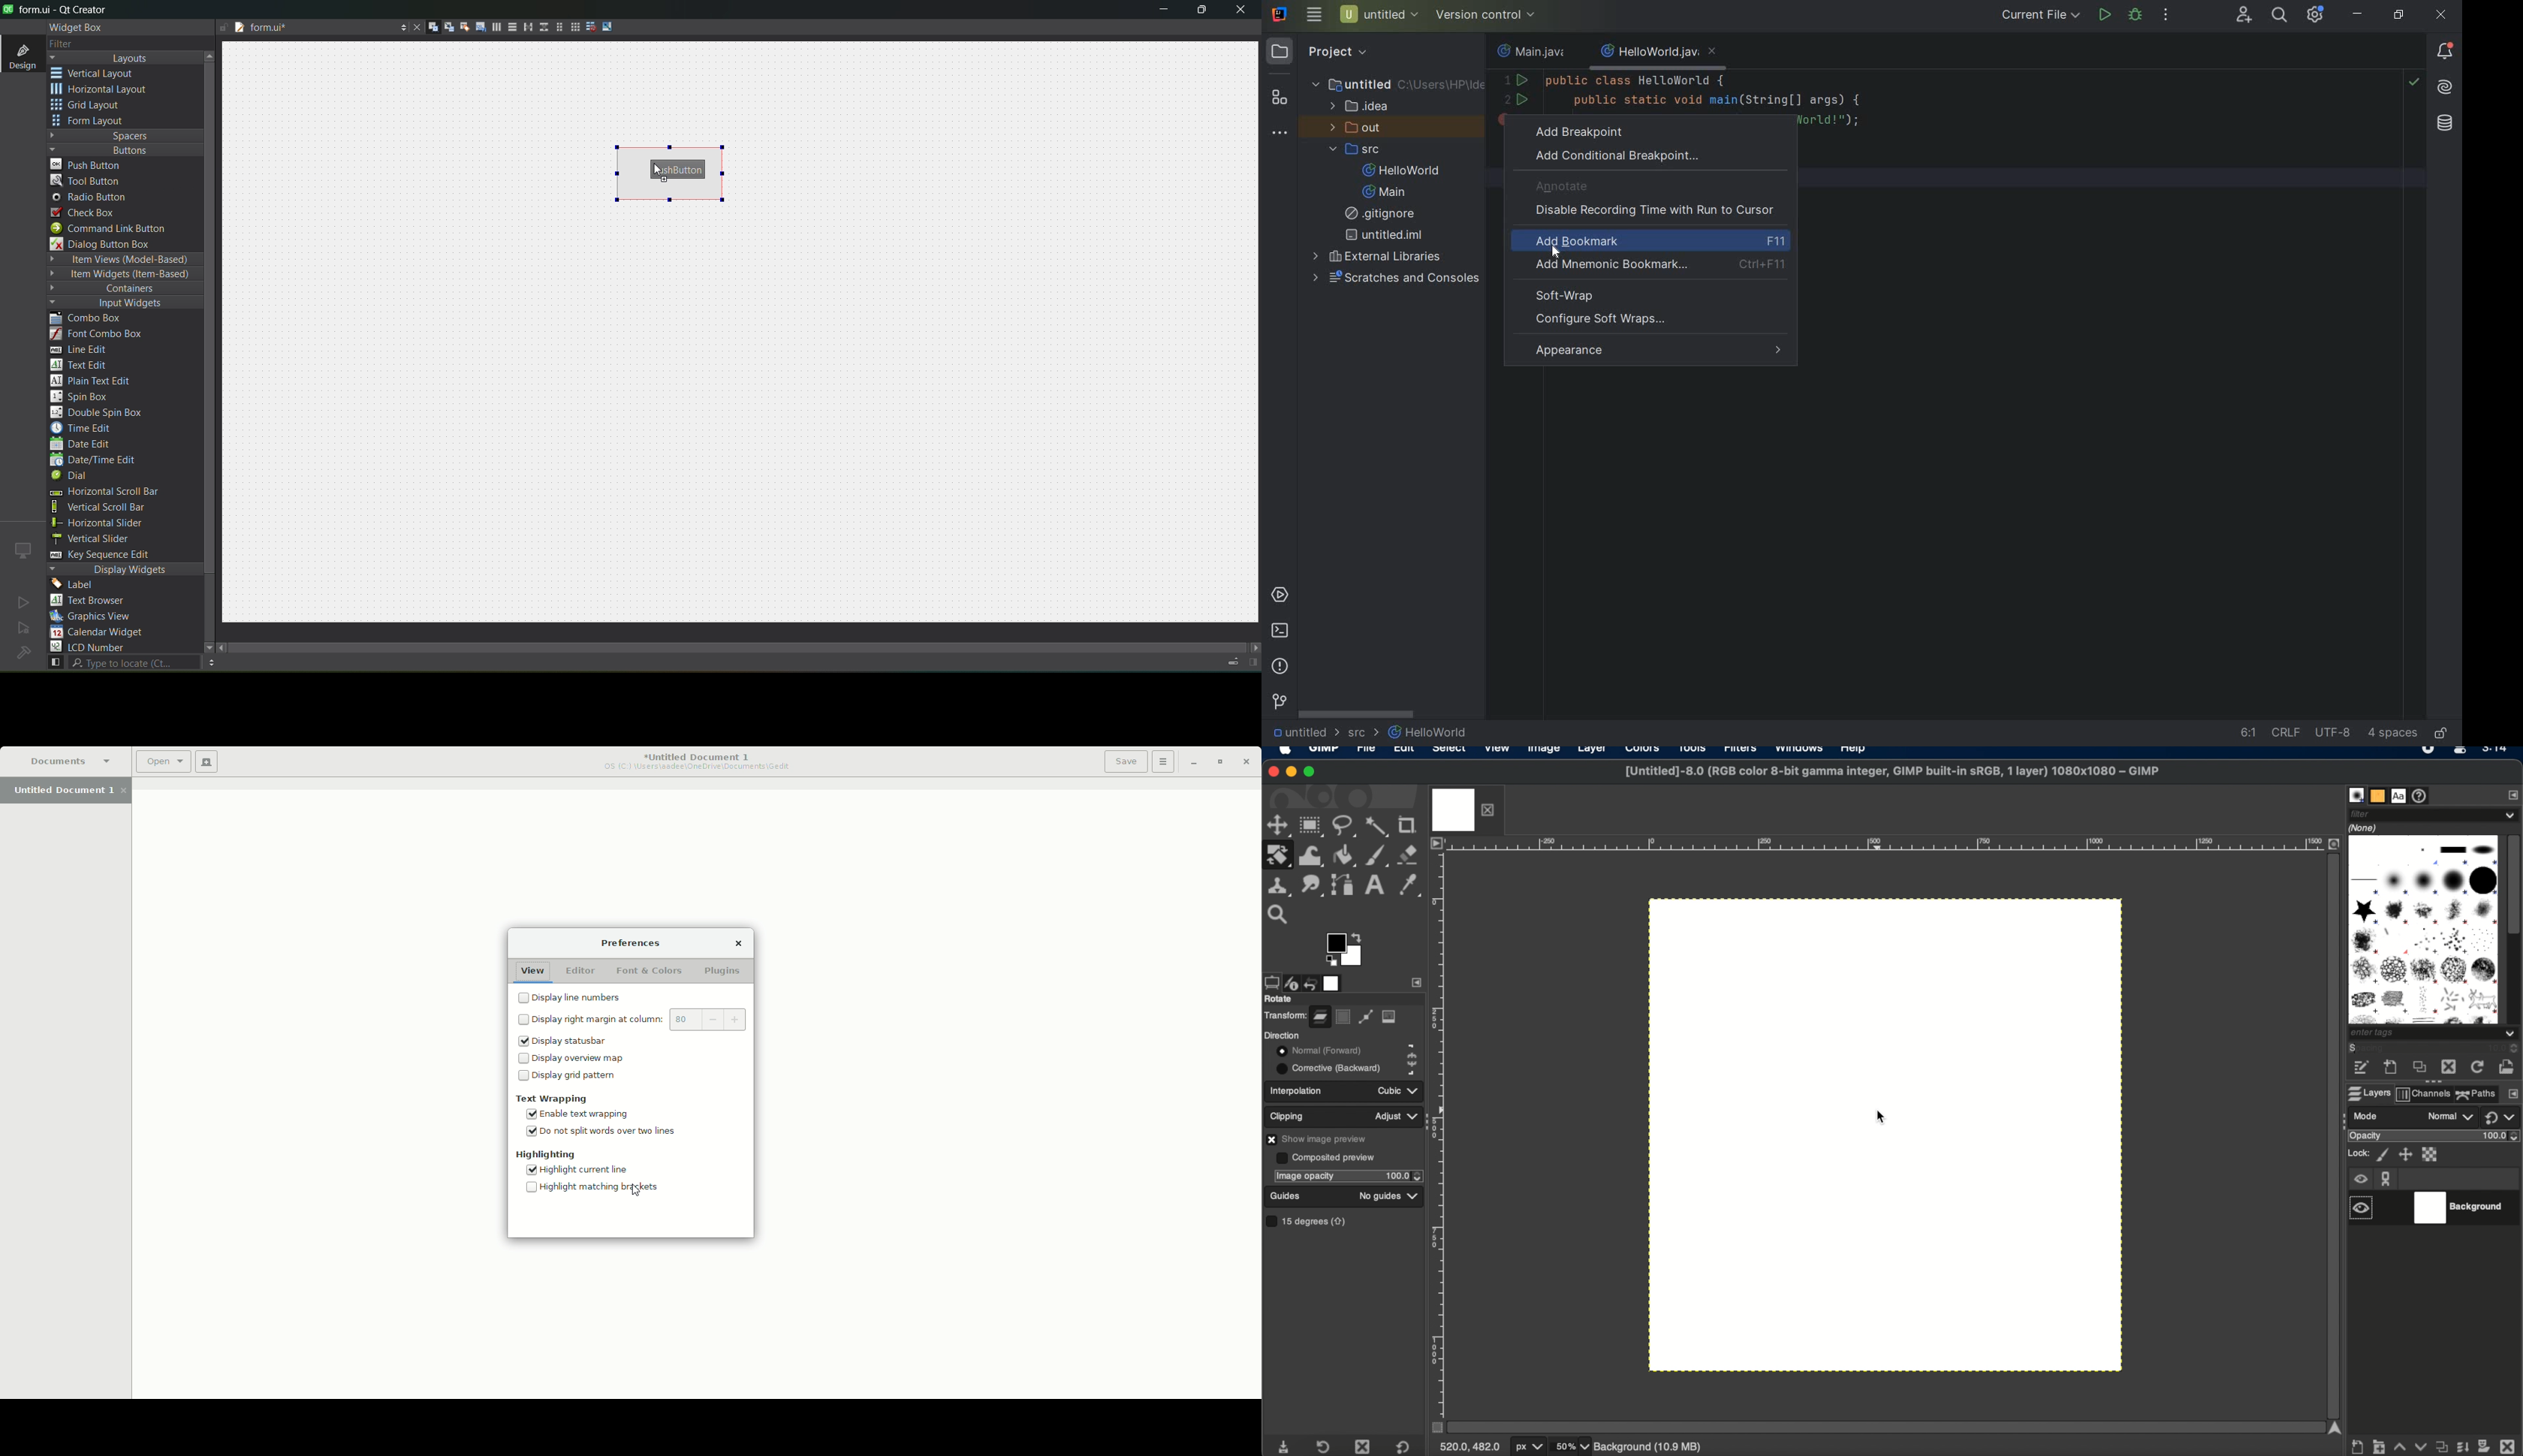 The height and width of the screenshot is (1456, 2548). Describe the element at coordinates (570, 27) in the screenshot. I see `layout in a grid` at that location.